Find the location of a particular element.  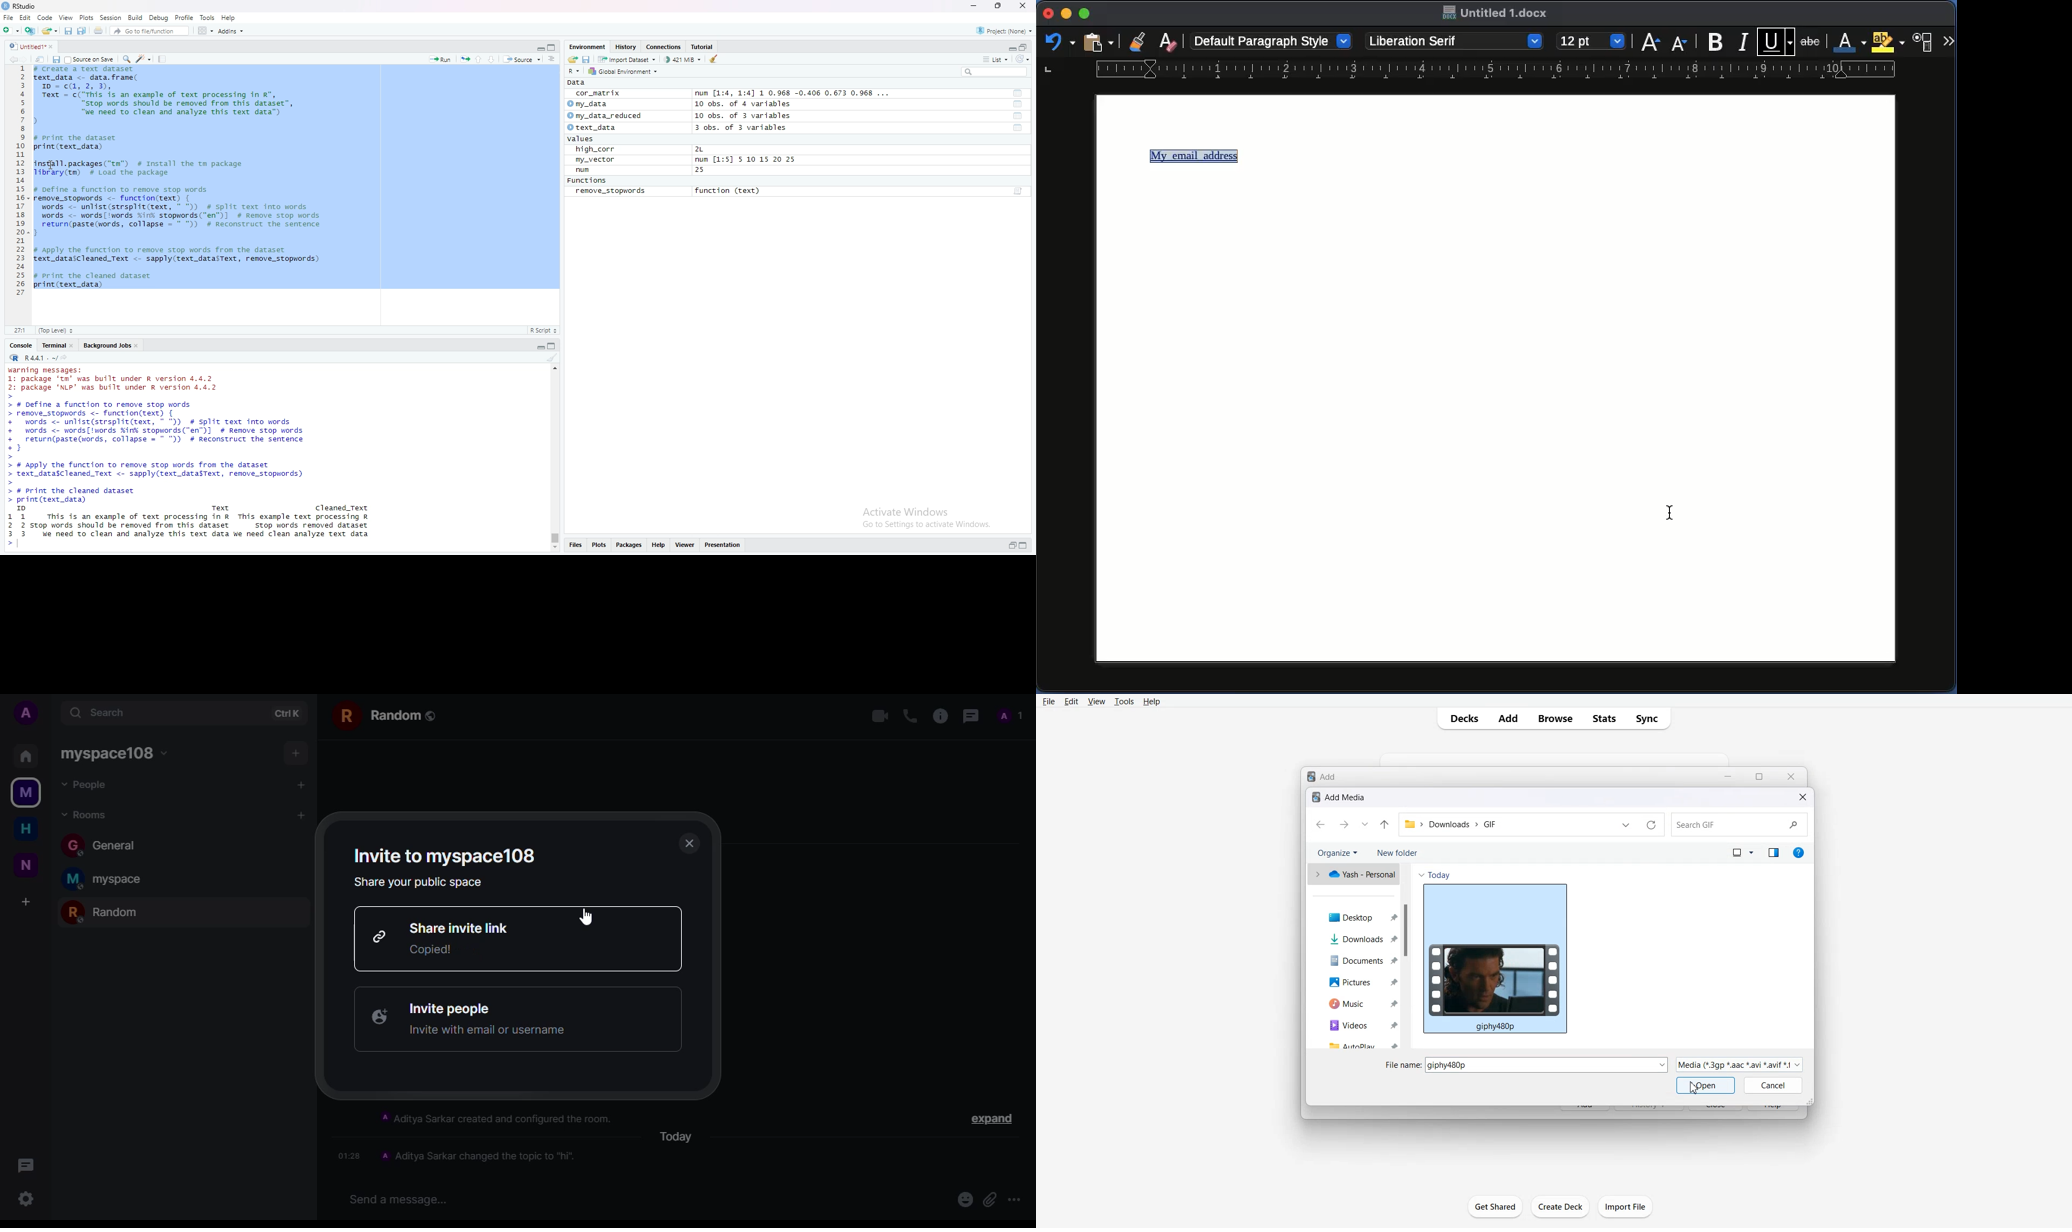

compile report is located at coordinates (163, 58).